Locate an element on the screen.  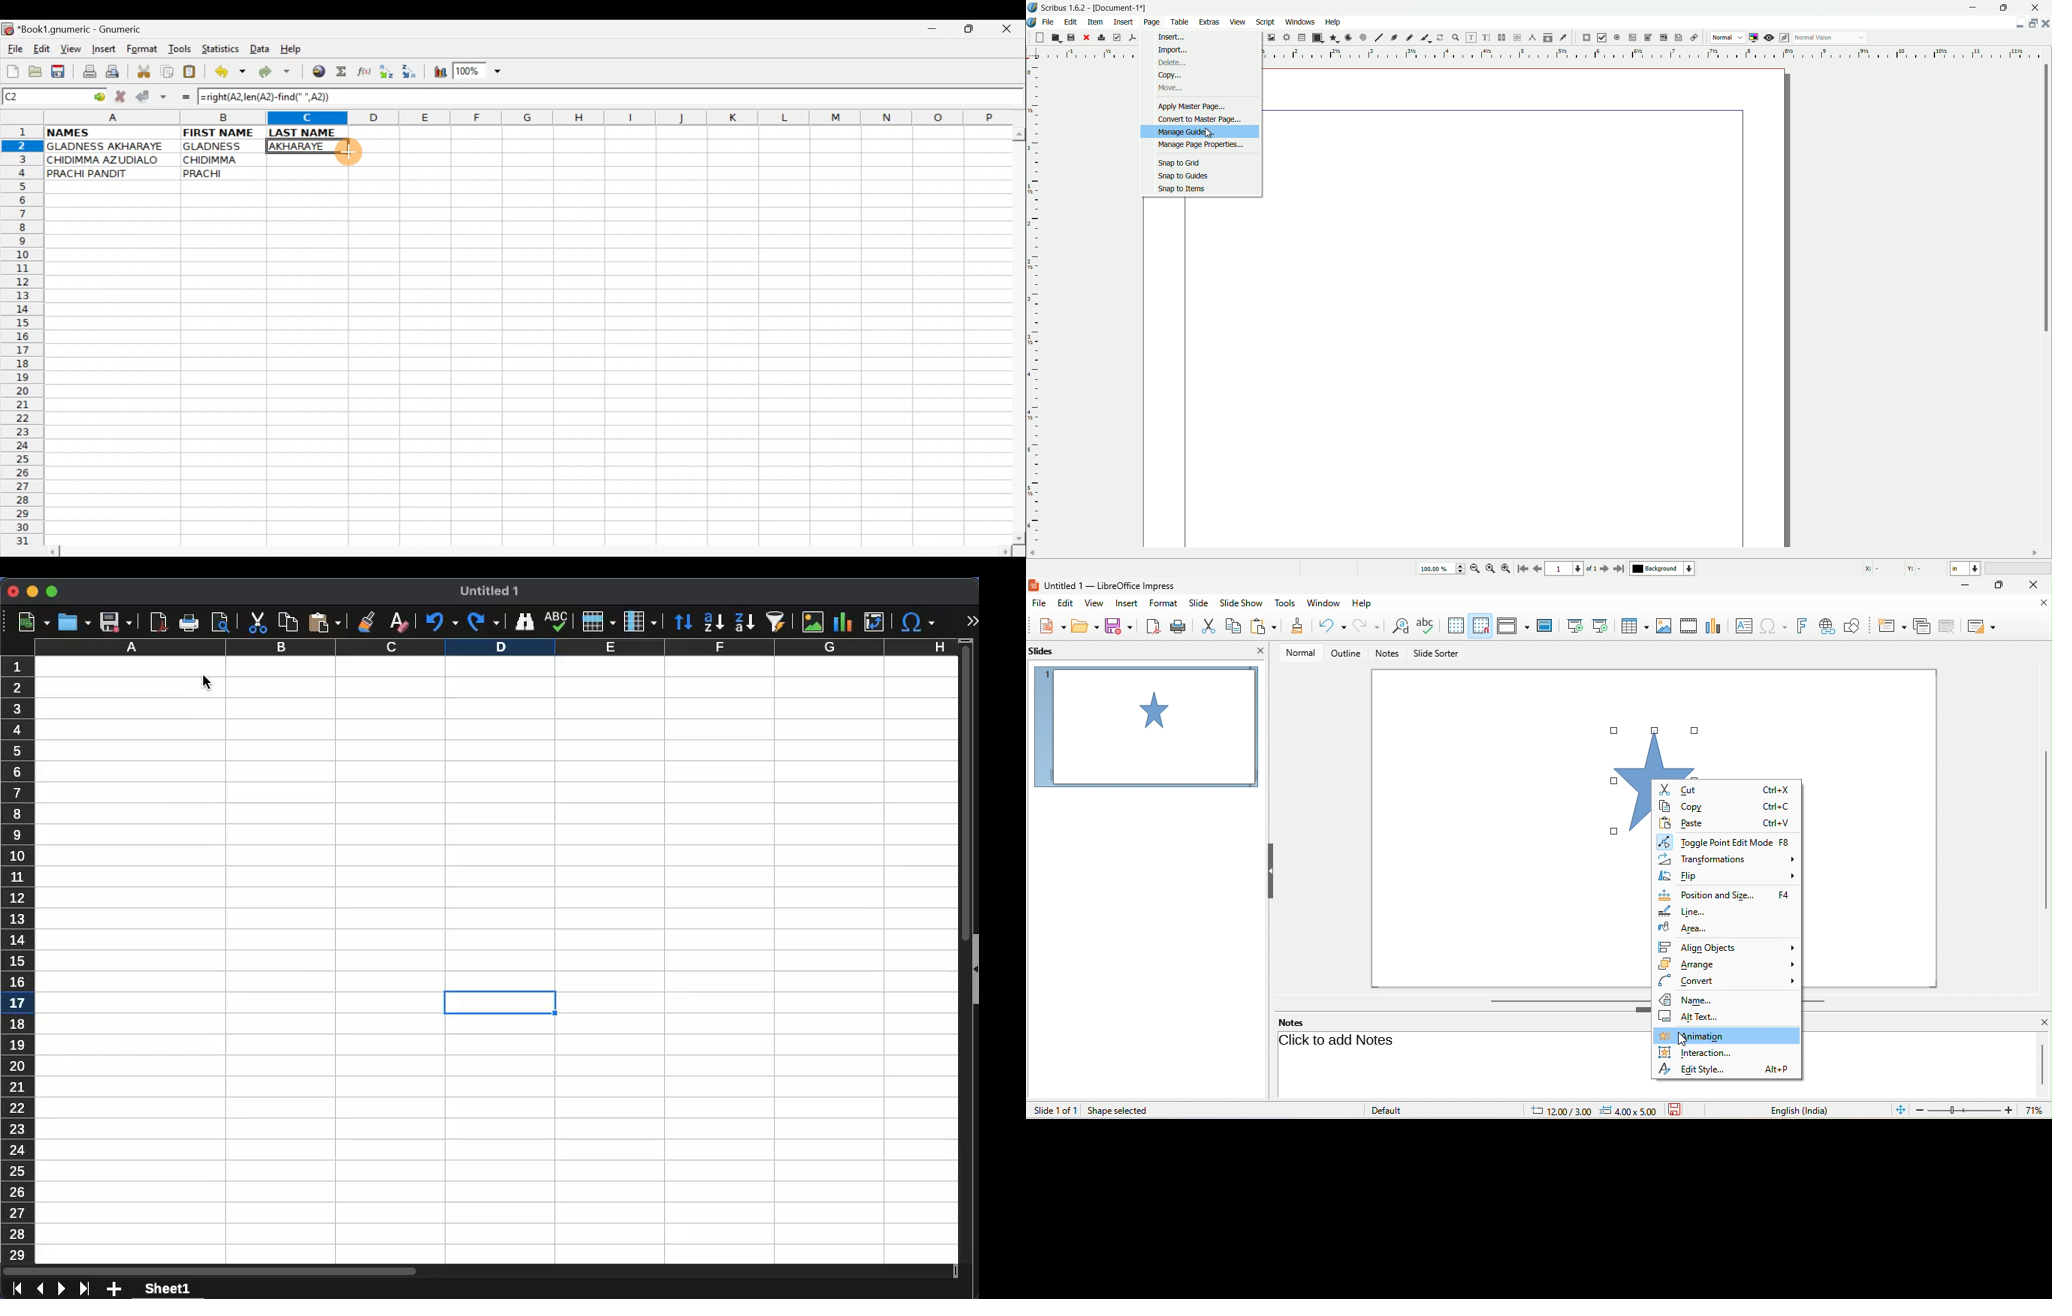
document is located at coordinates (1466, 375).